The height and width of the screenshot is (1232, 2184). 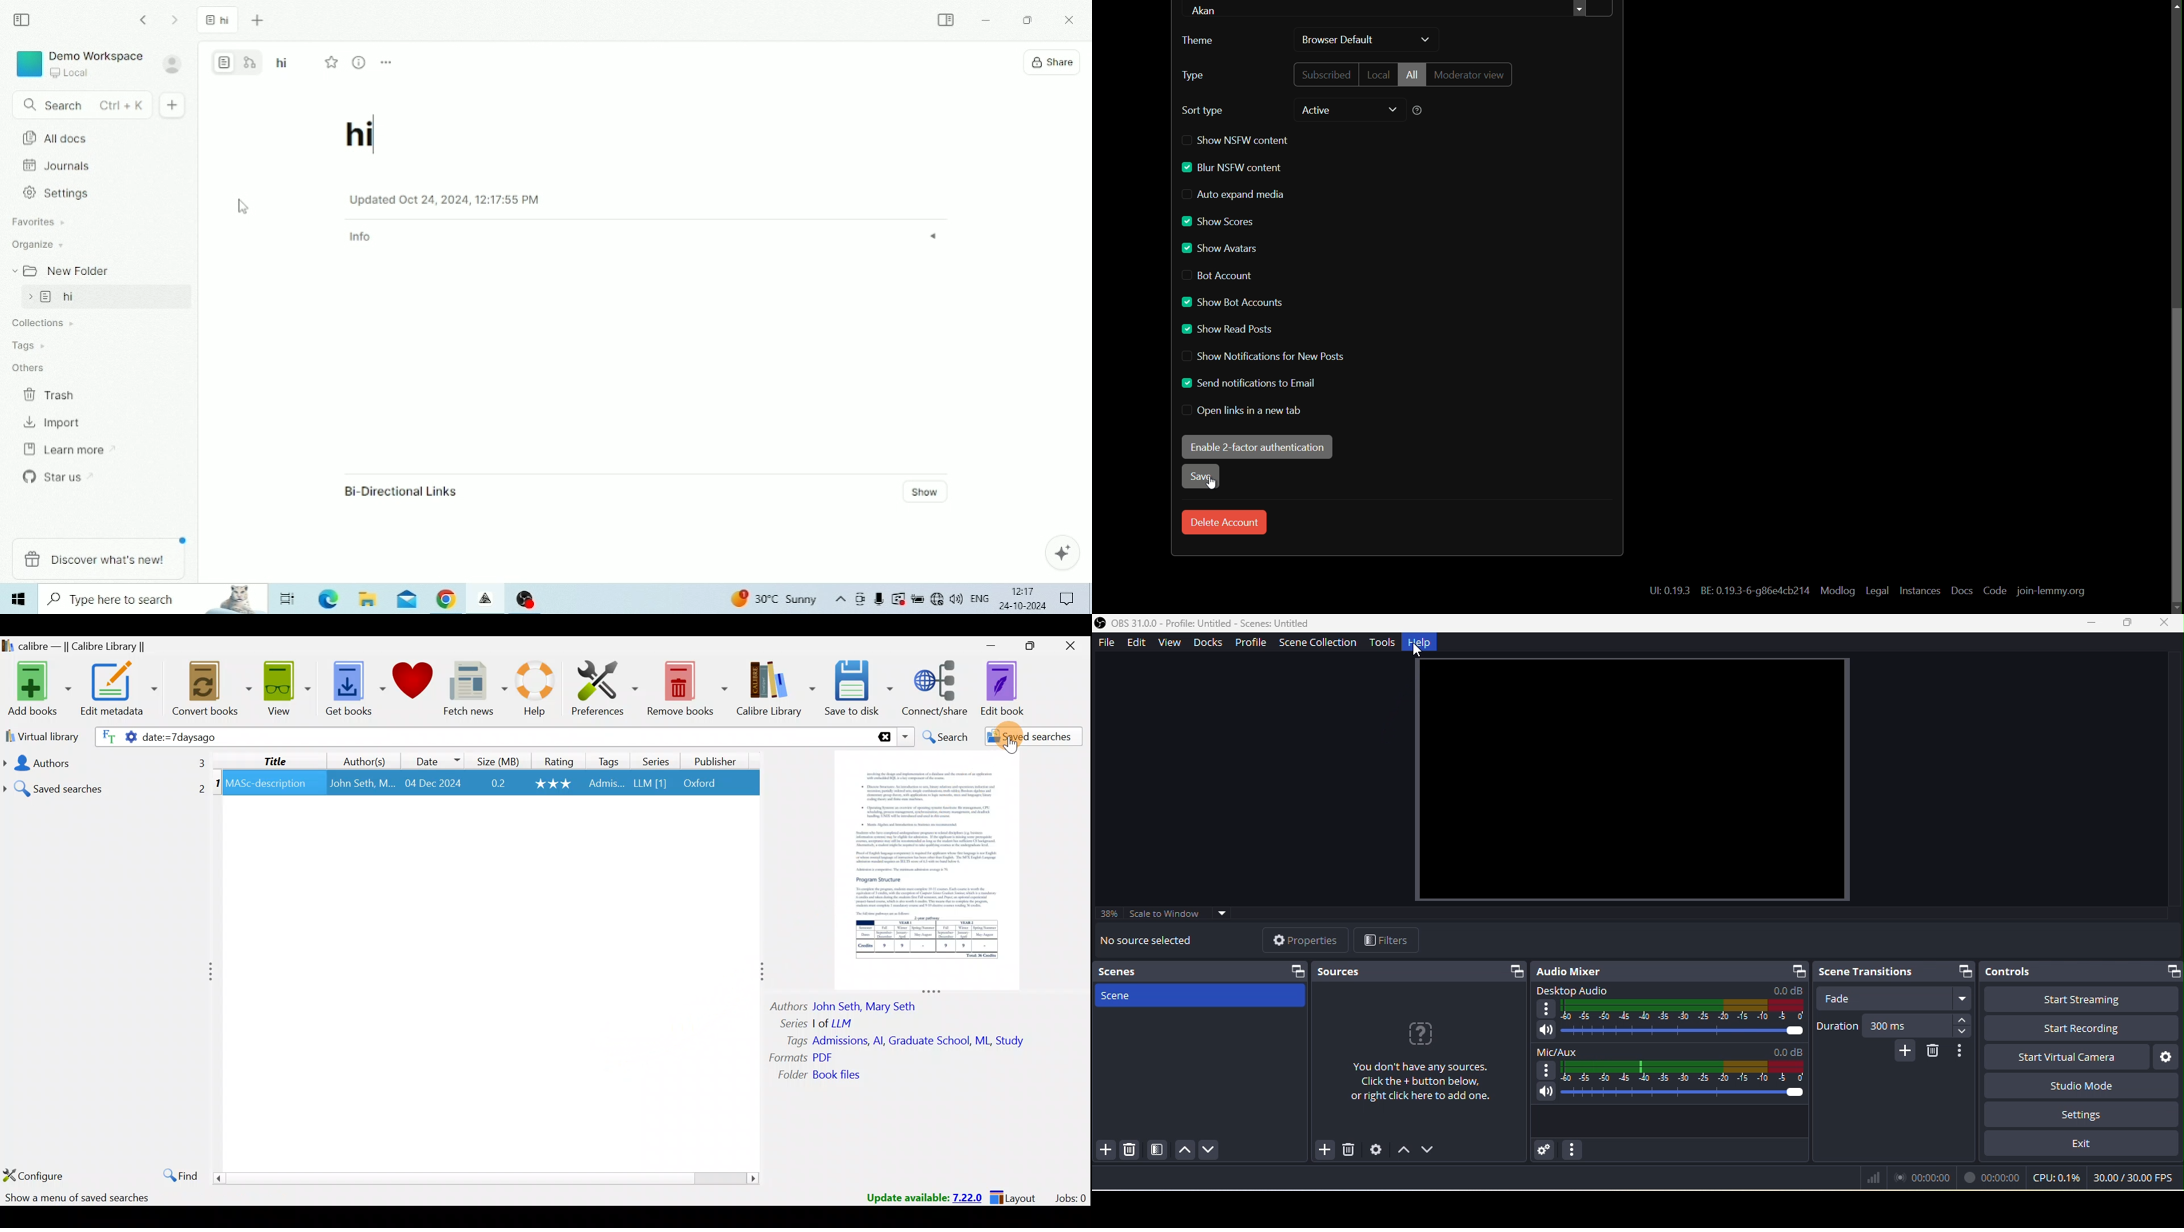 I want to click on Microsoft Edge, so click(x=330, y=599).